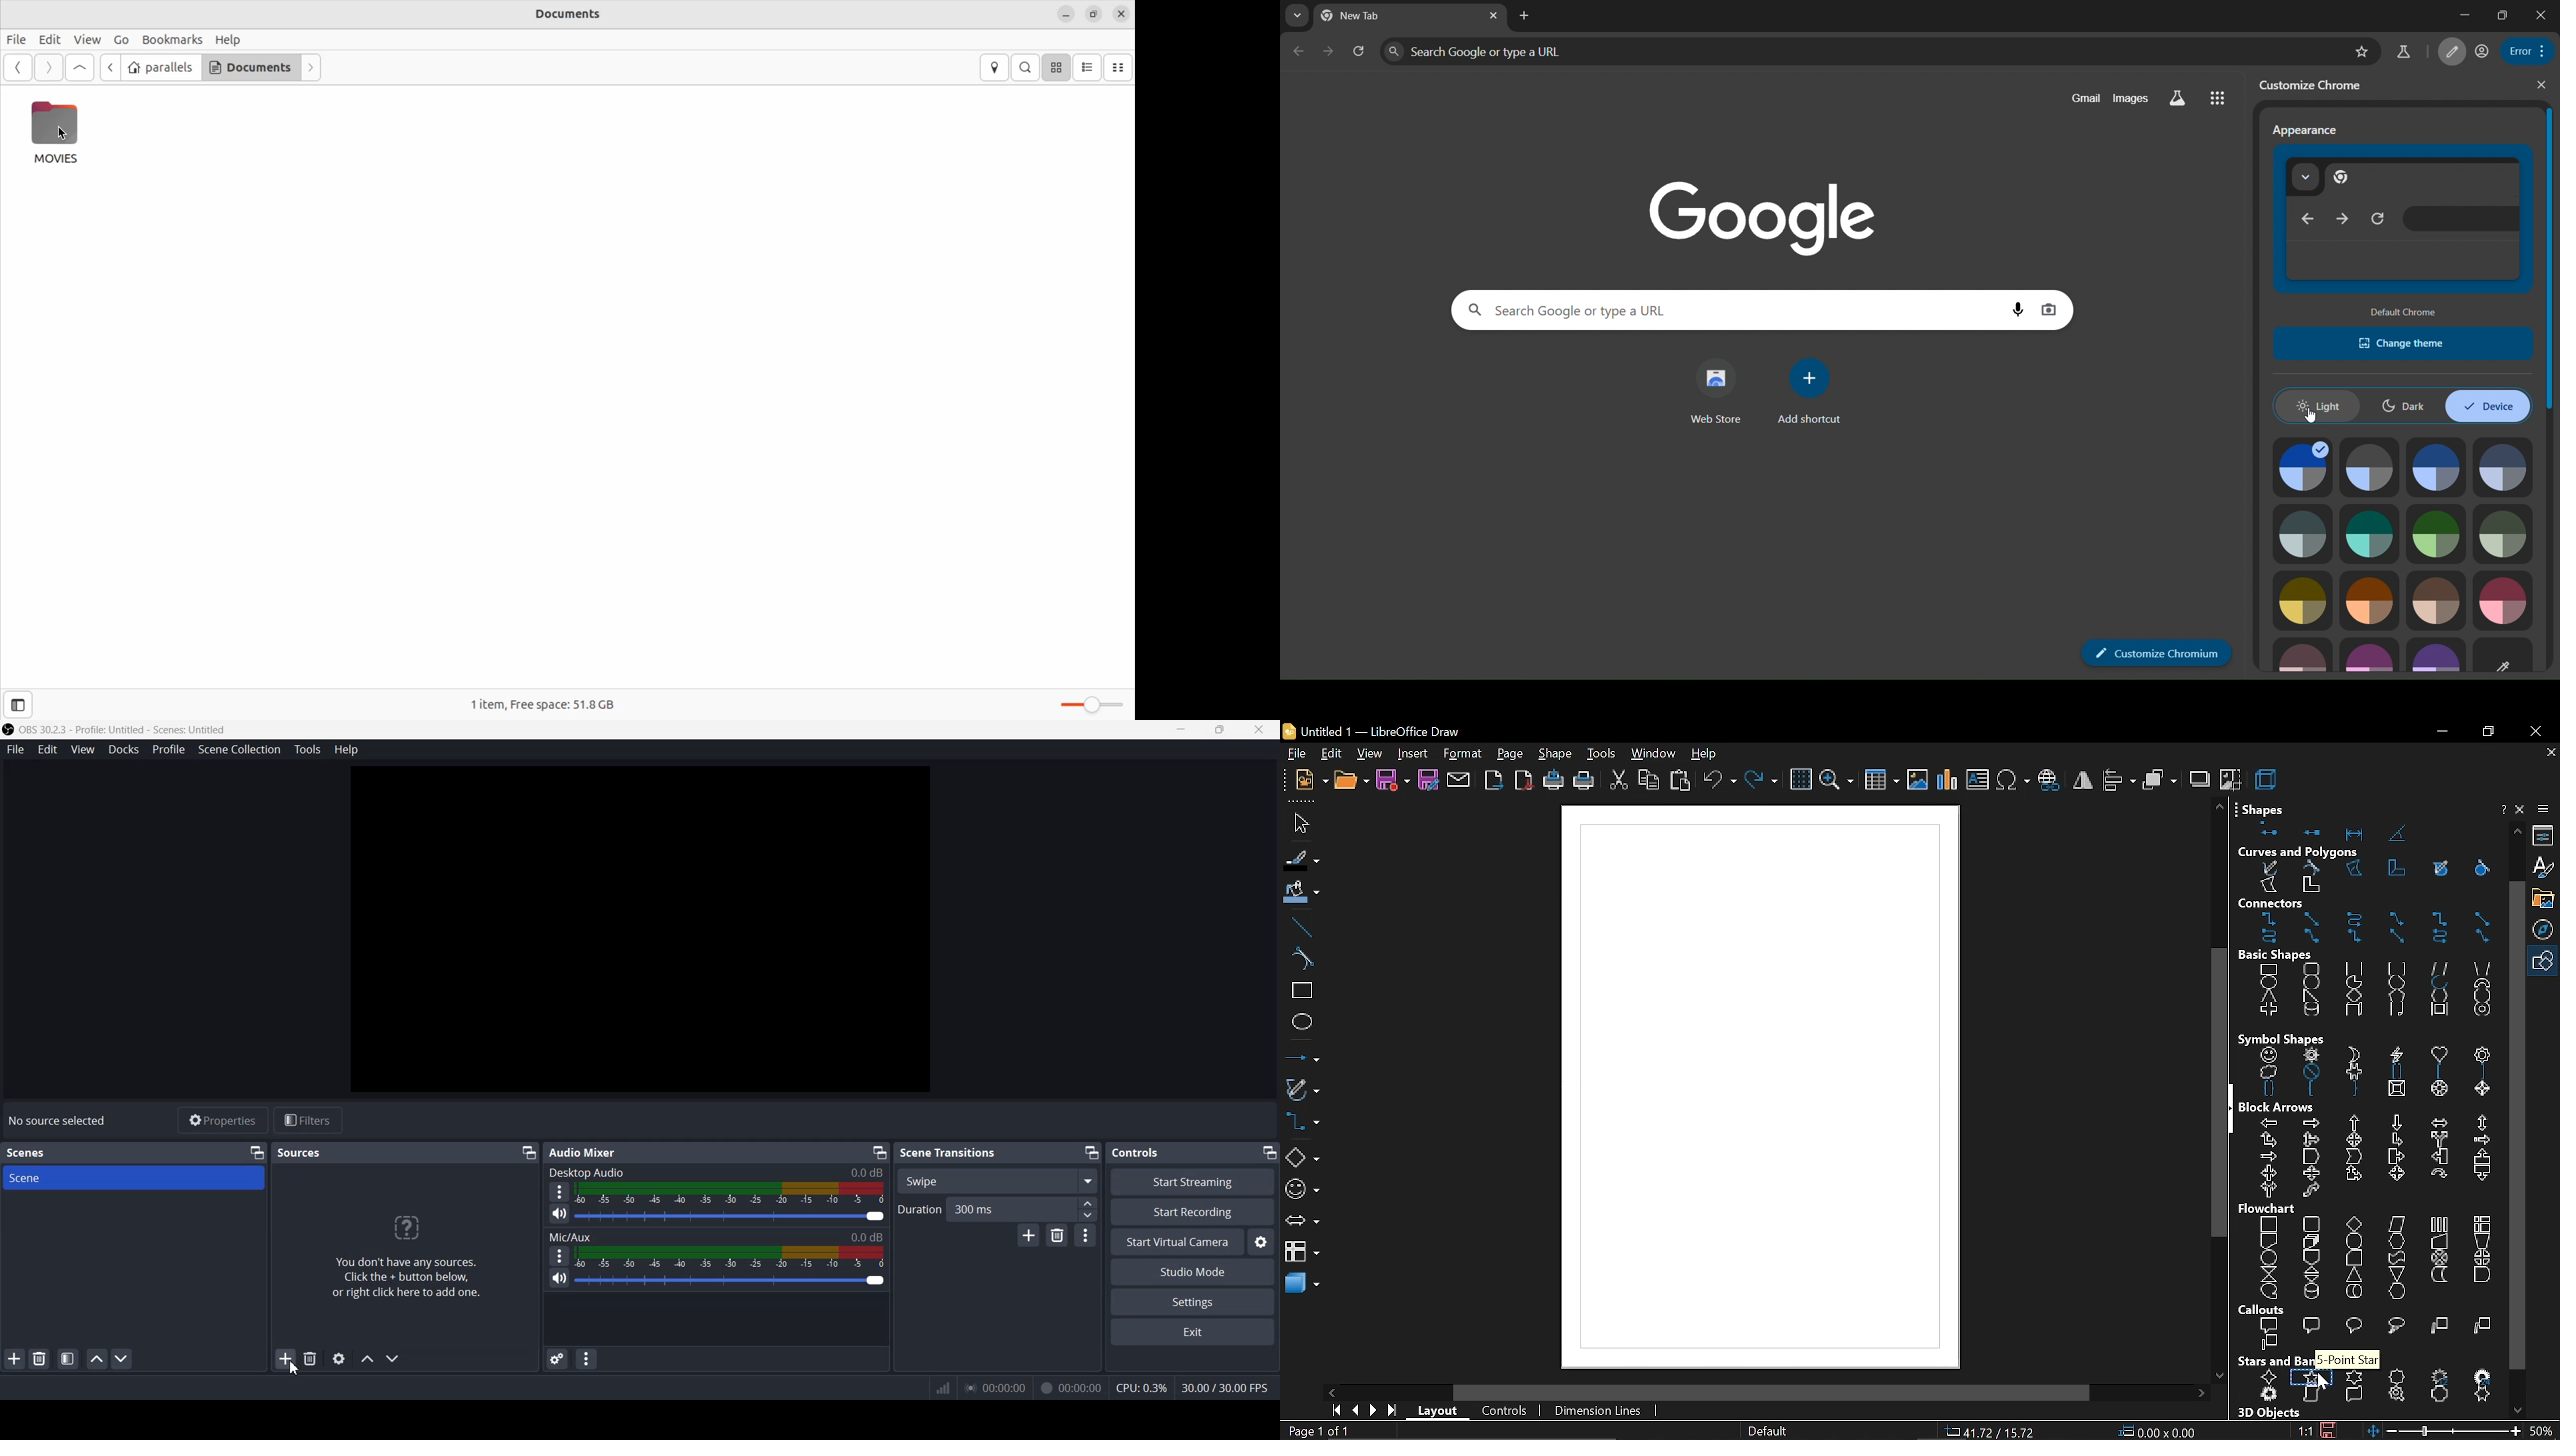 This screenshot has width=2576, height=1456. Describe the element at coordinates (1735, 311) in the screenshot. I see `search google or type a URL` at that location.